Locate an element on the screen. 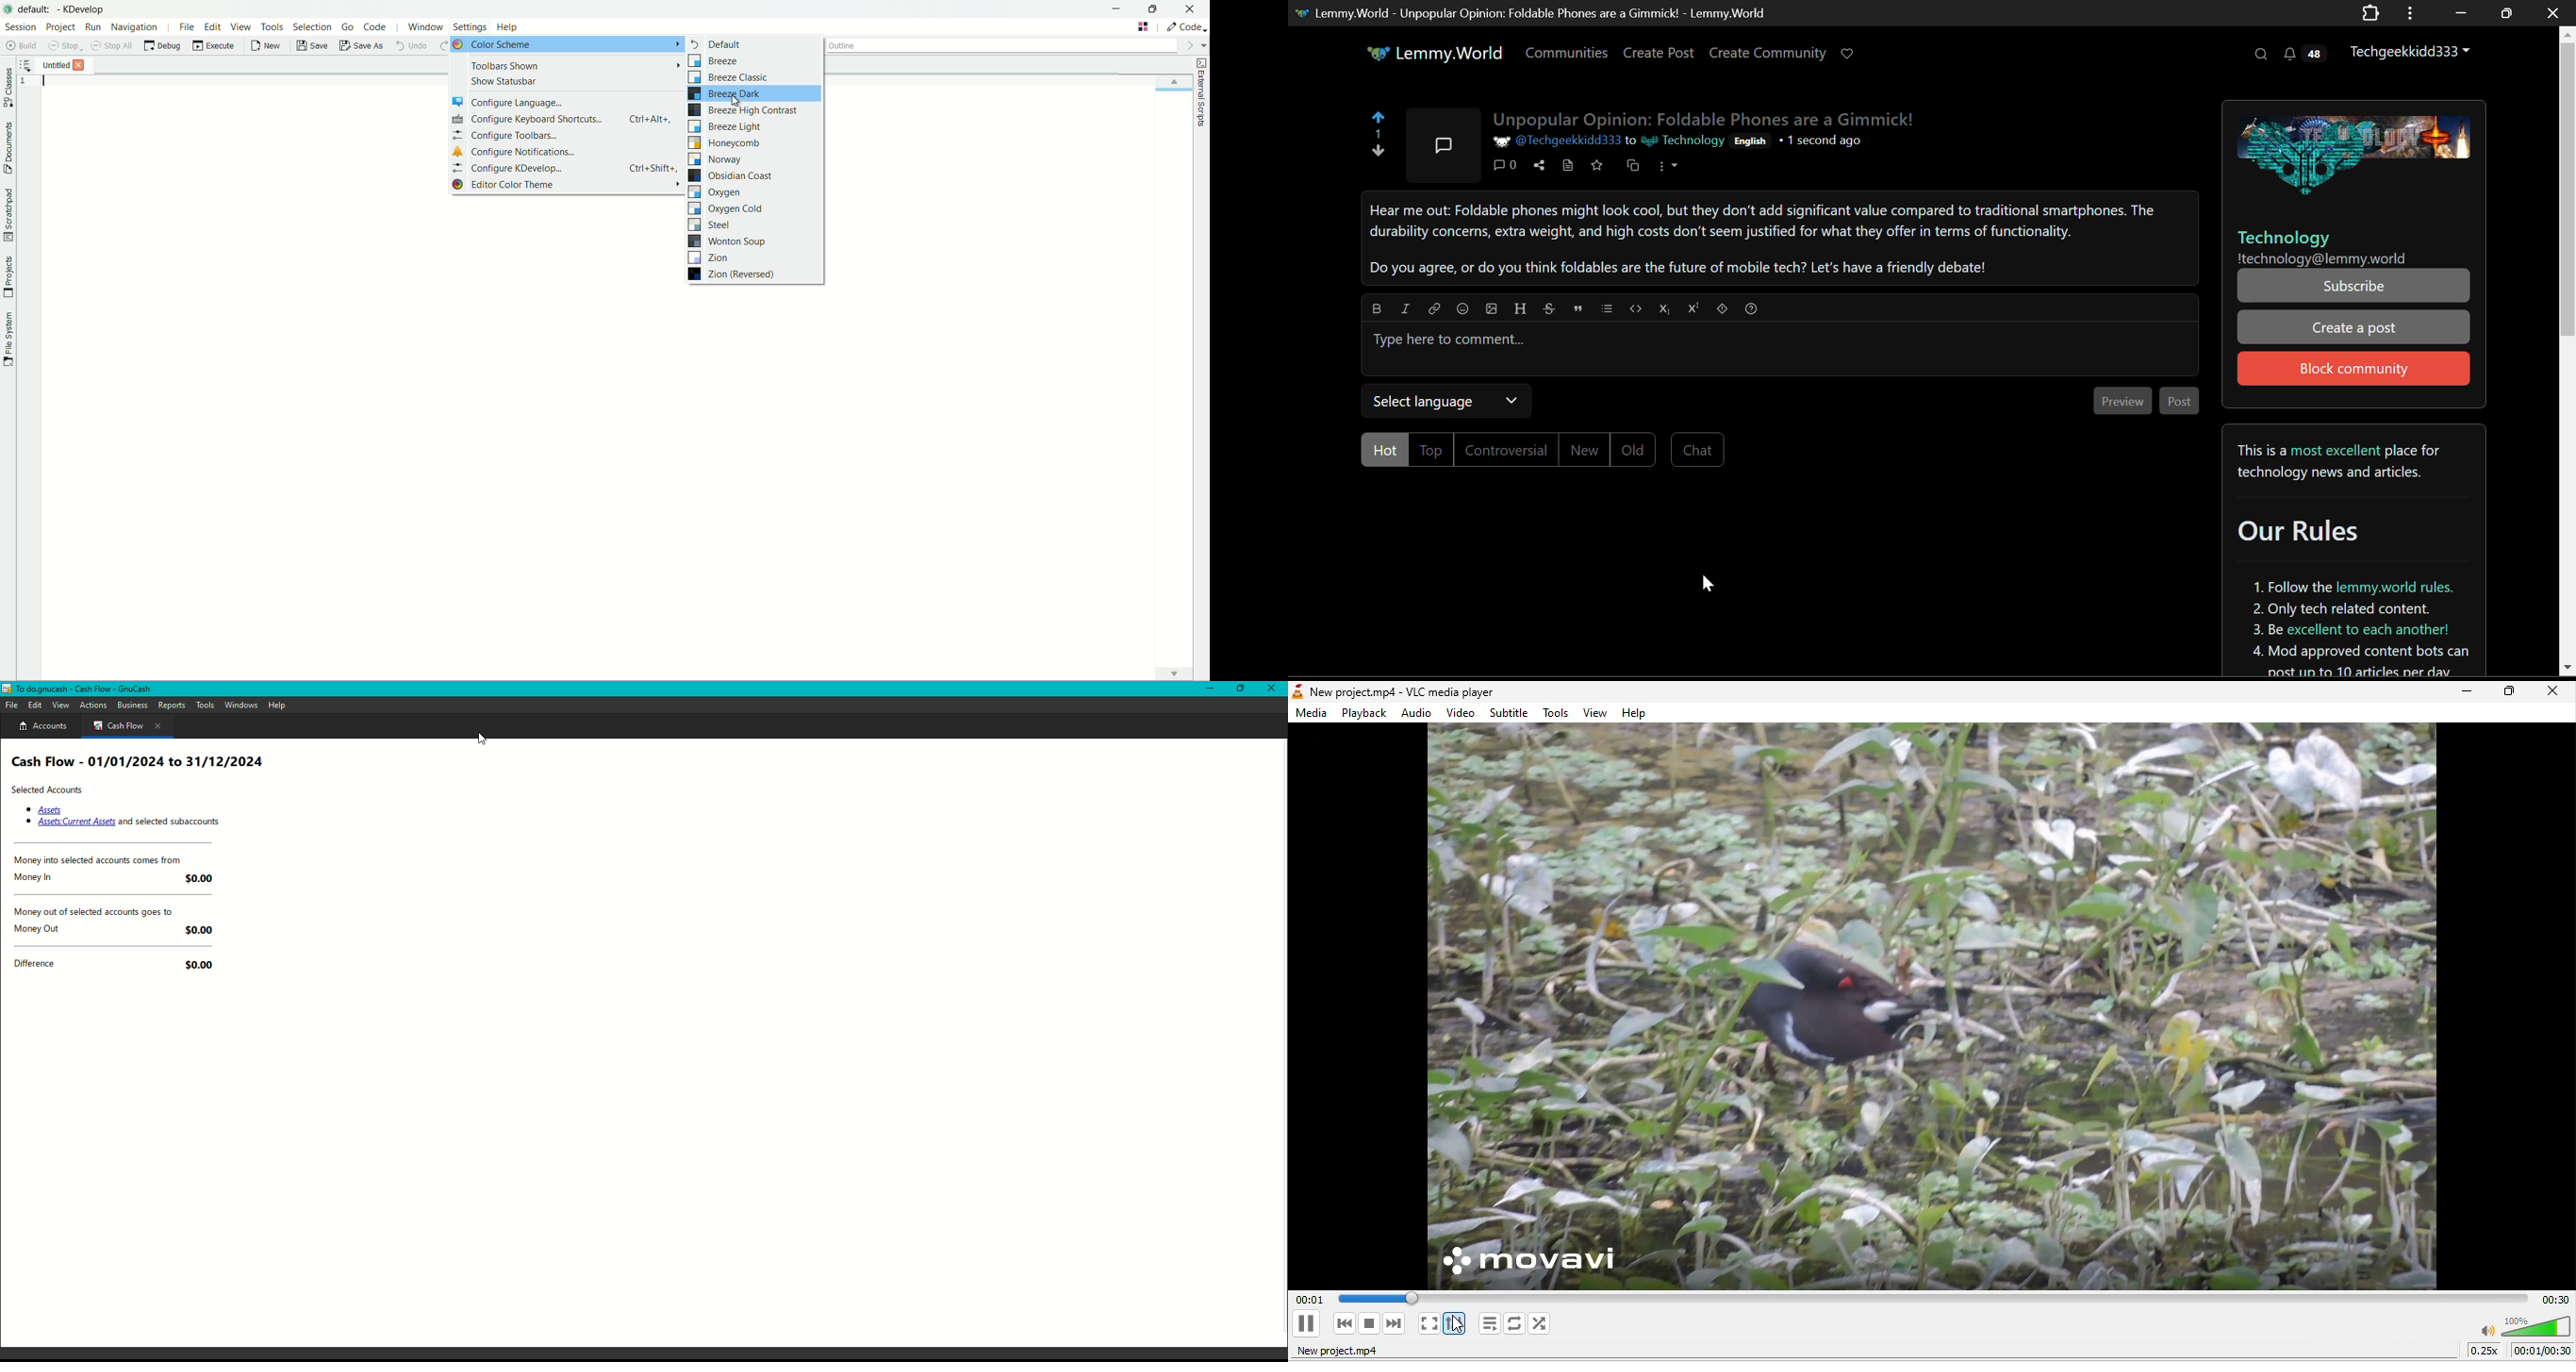  close is located at coordinates (2554, 693).